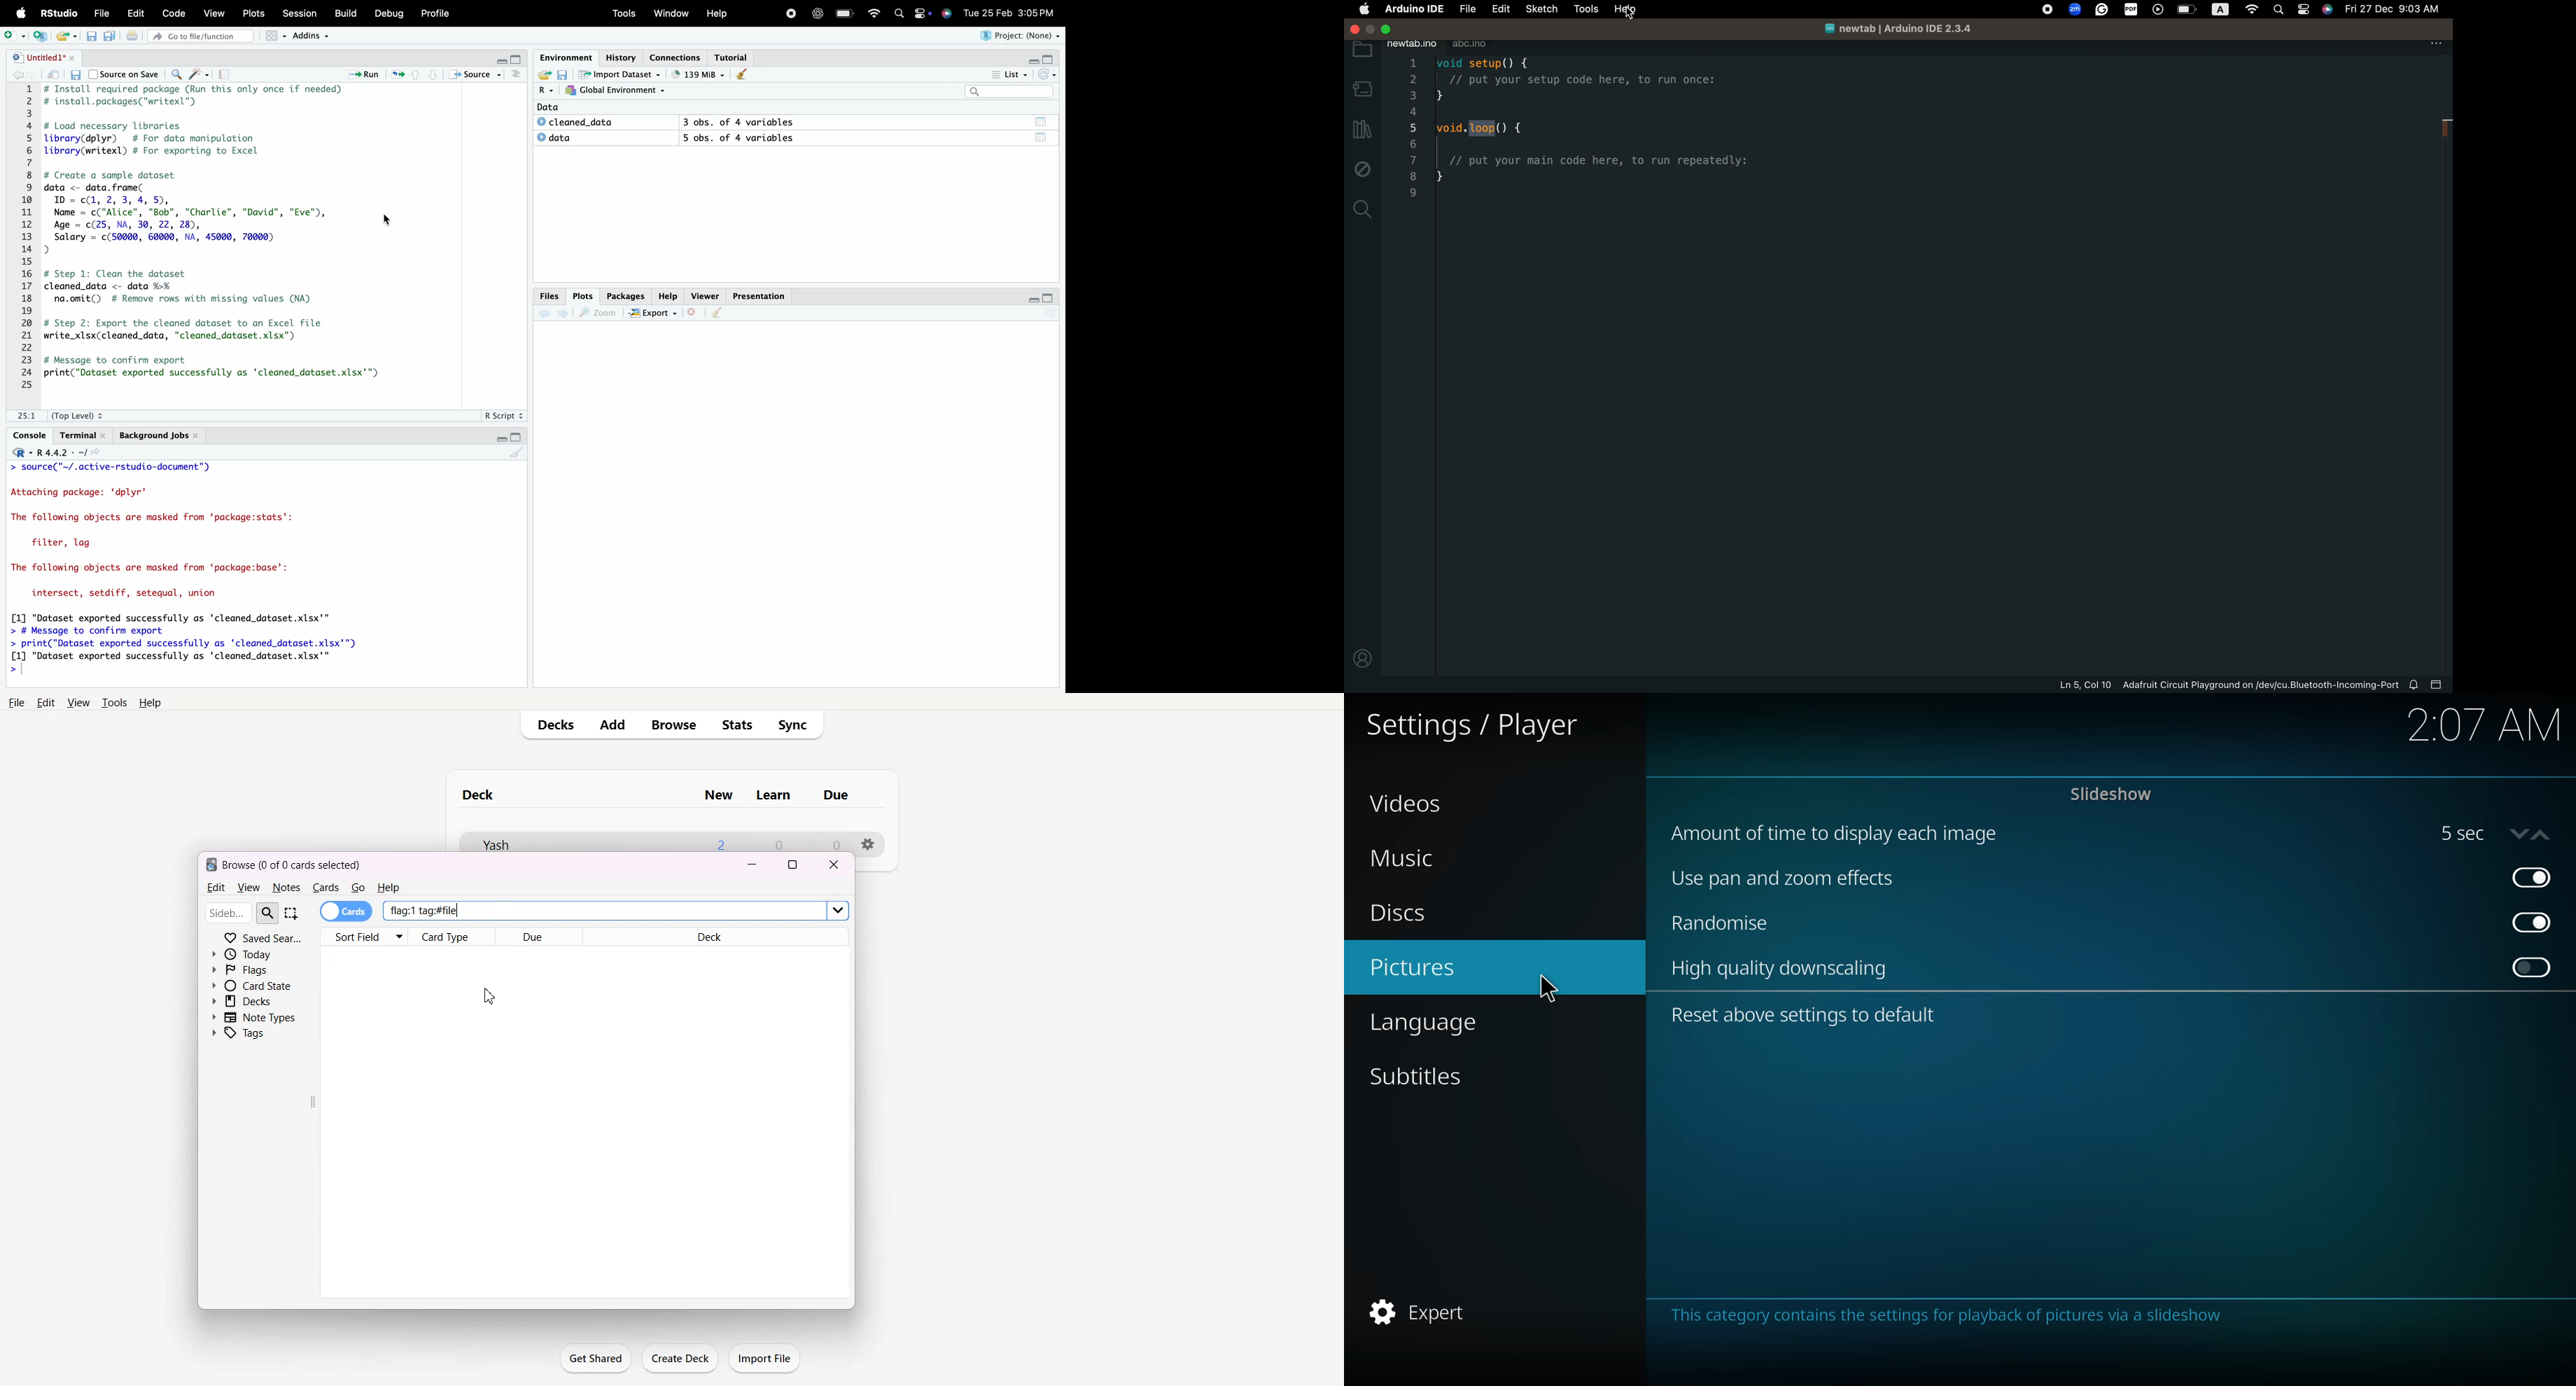  What do you see at coordinates (715, 937) in the screenshot?
I see `Deck` at bounding box center [715, 937].